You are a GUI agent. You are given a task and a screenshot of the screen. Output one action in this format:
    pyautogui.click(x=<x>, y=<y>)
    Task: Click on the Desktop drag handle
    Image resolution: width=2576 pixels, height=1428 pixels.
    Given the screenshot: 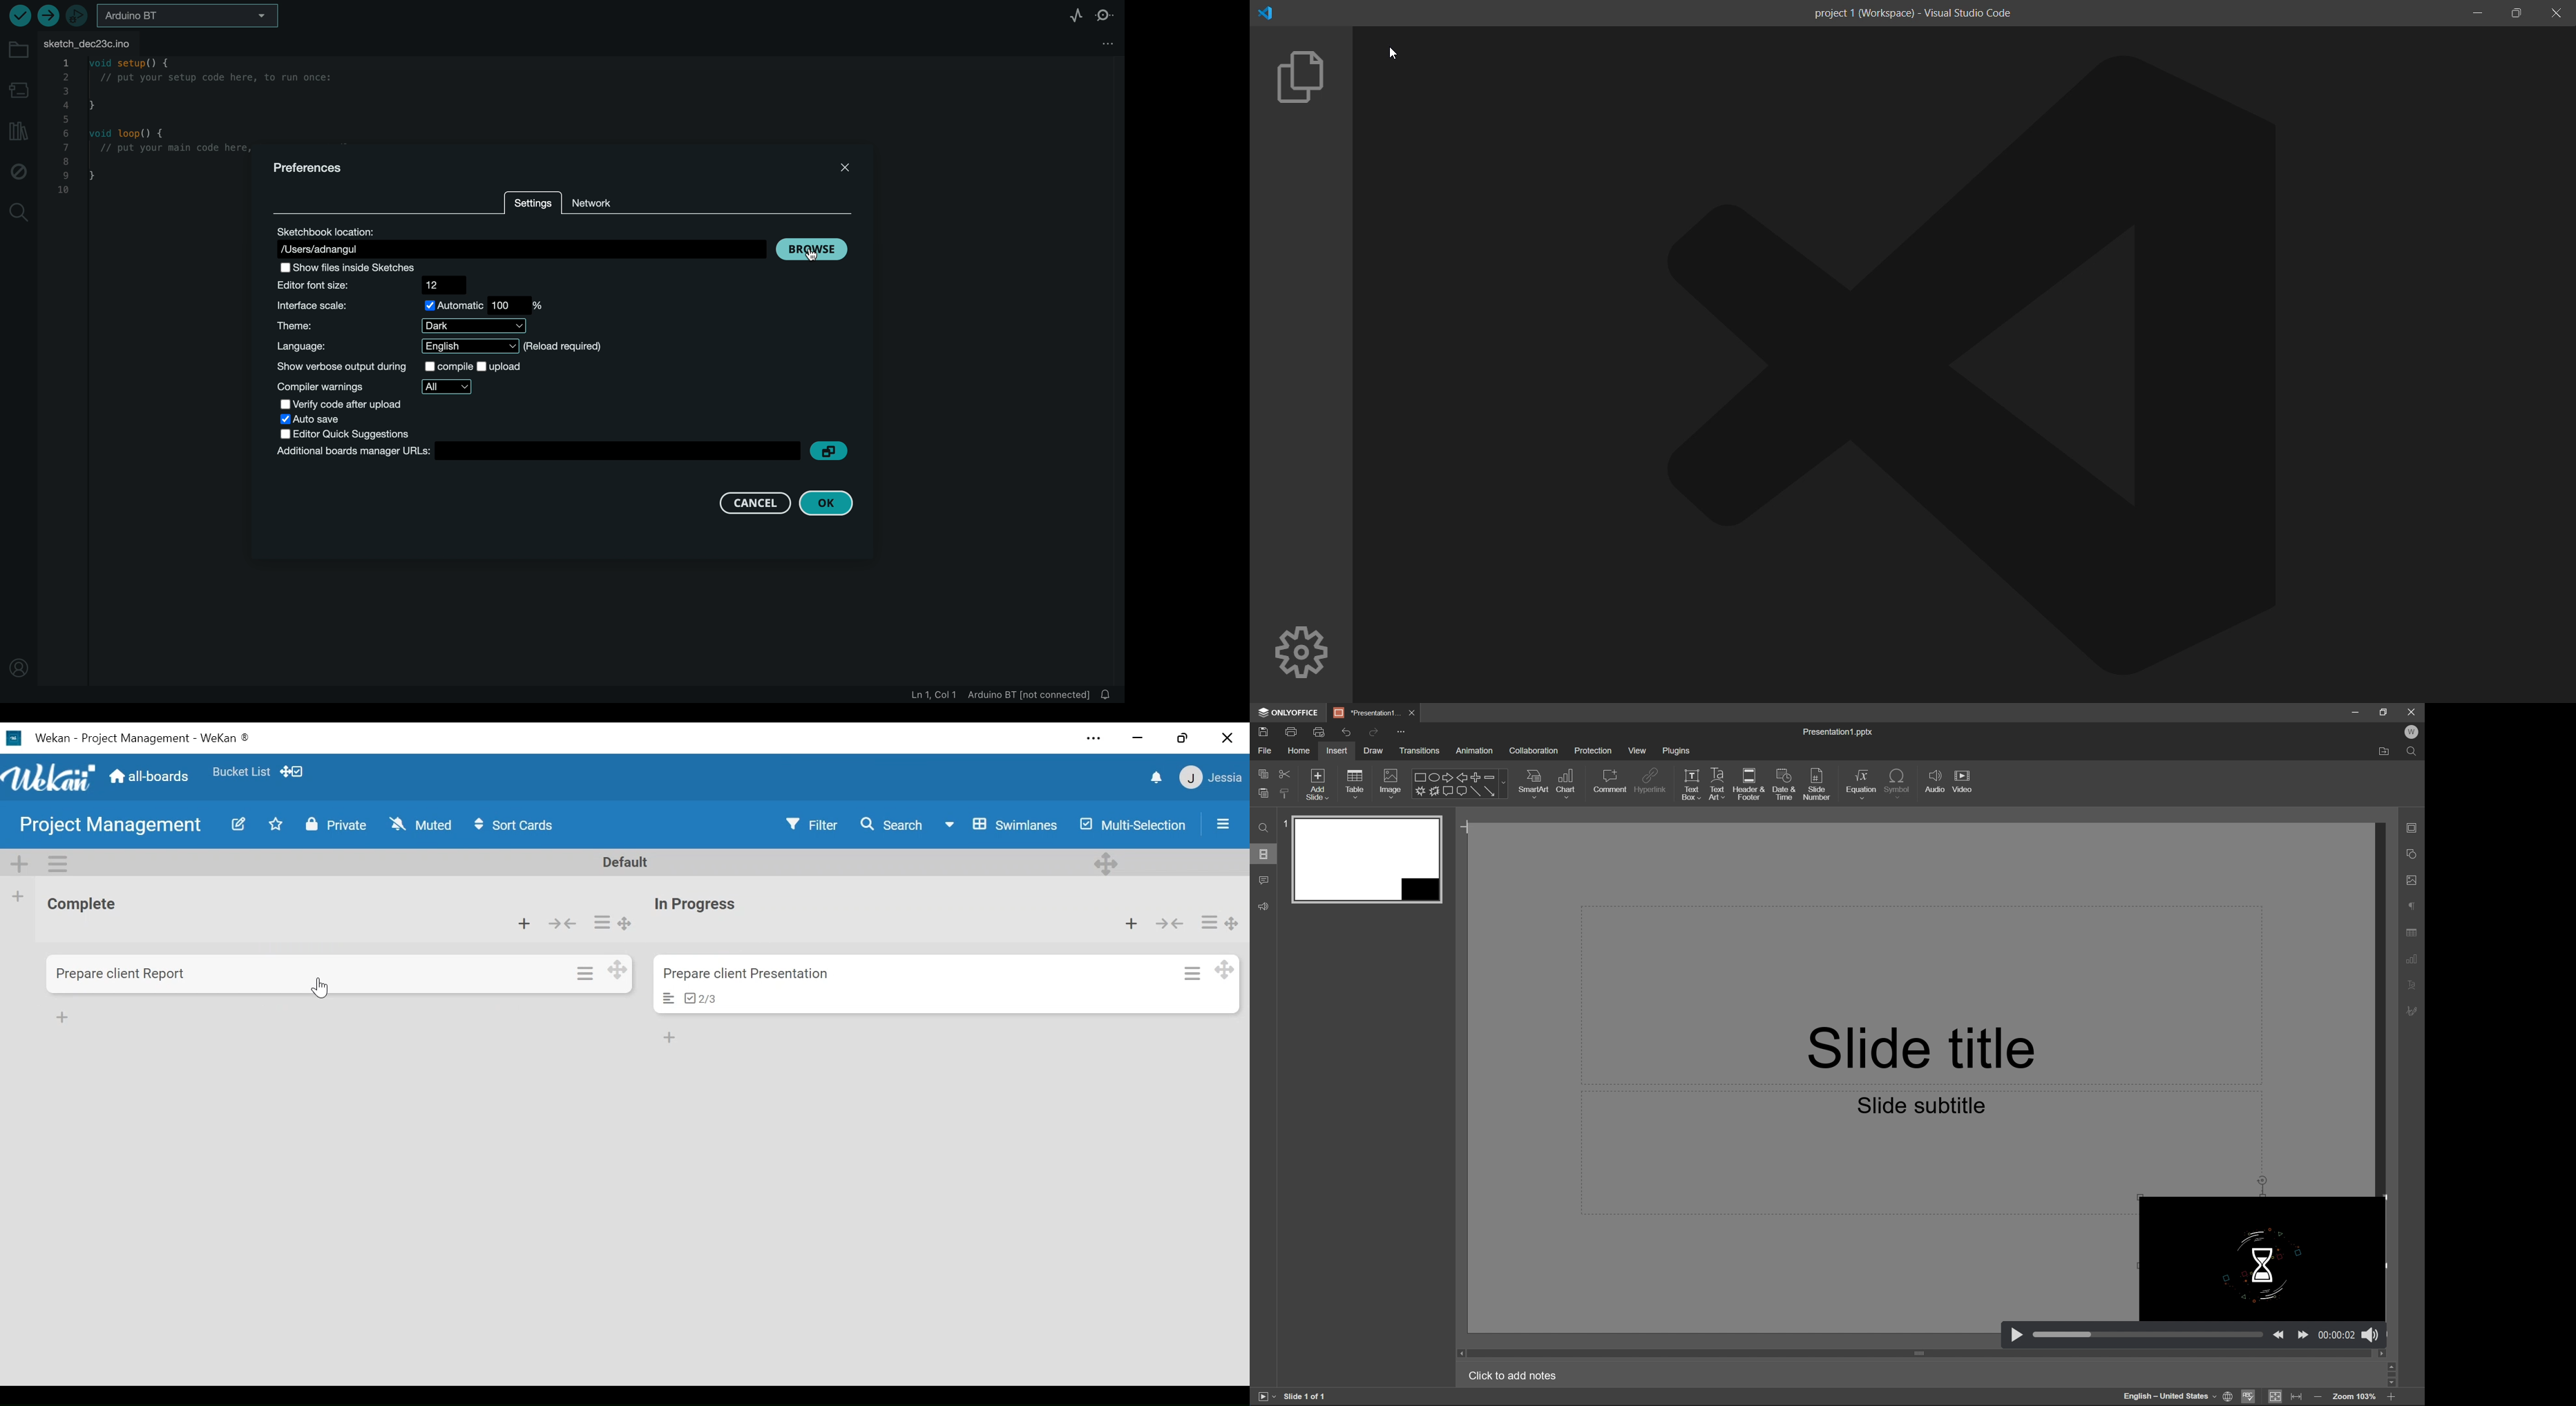 What is the action you would take?
    pyautogui.click(x=1225, y=968)
    